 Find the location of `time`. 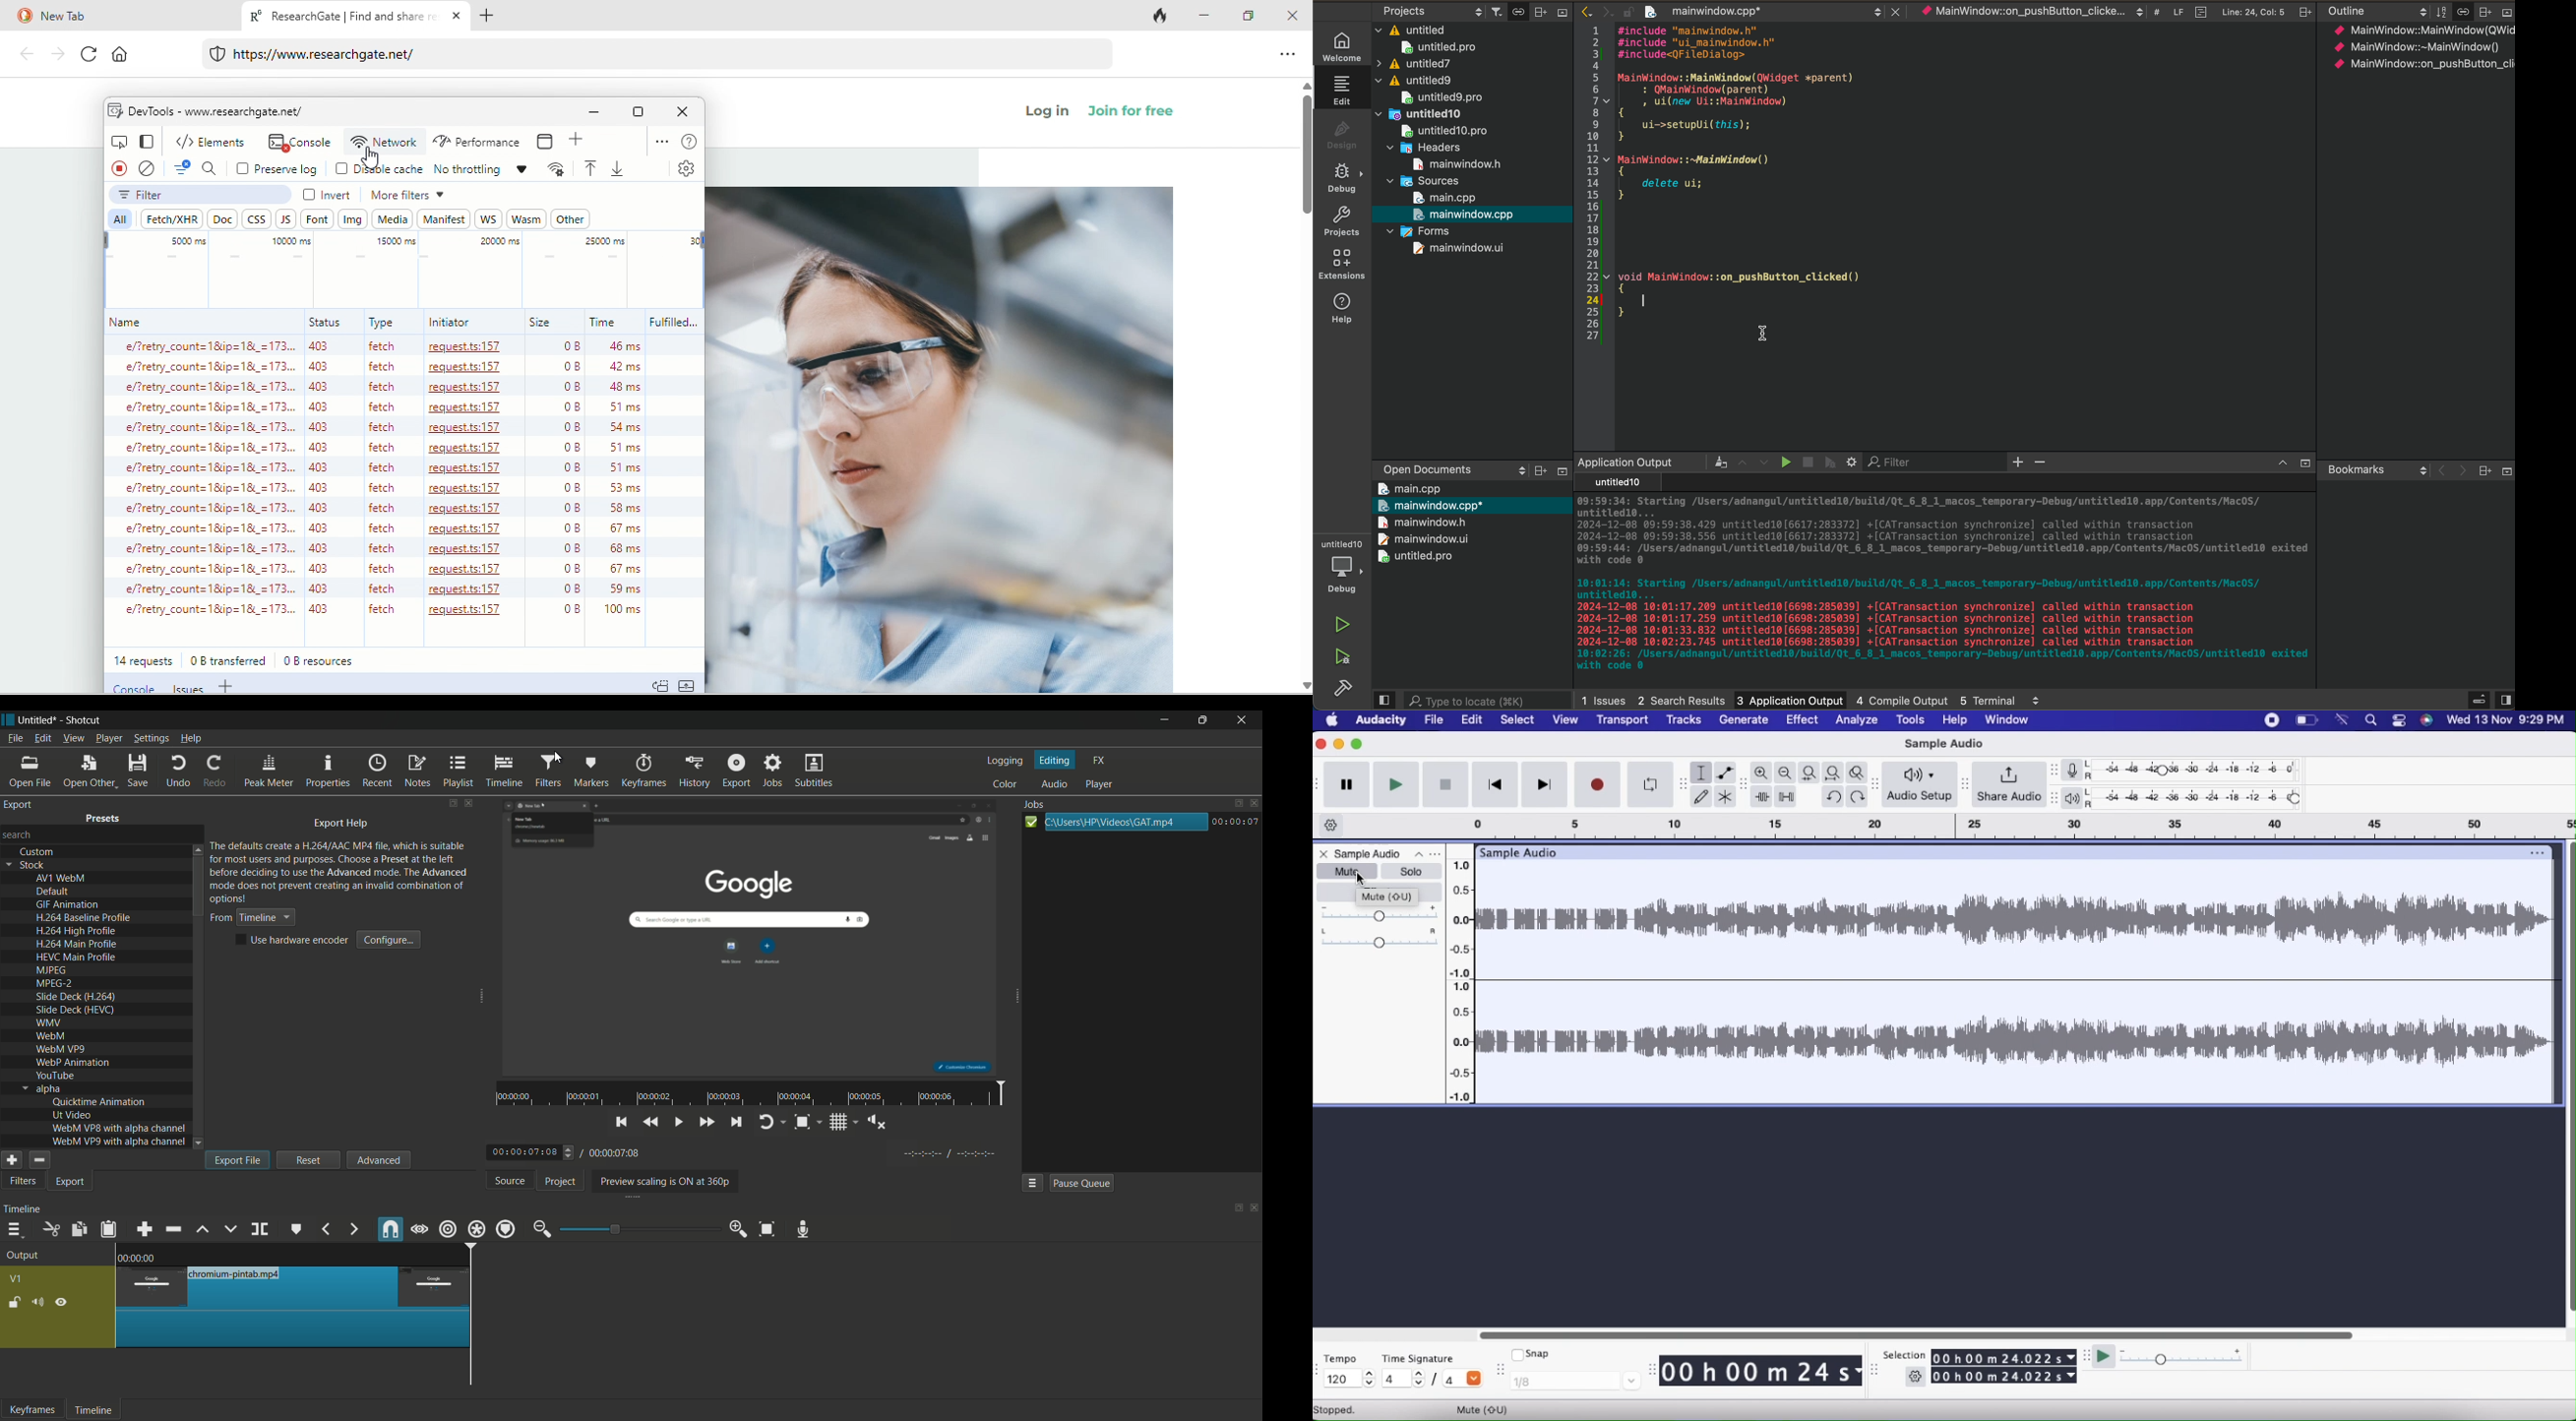

time is located at coordinates (753, 1093).